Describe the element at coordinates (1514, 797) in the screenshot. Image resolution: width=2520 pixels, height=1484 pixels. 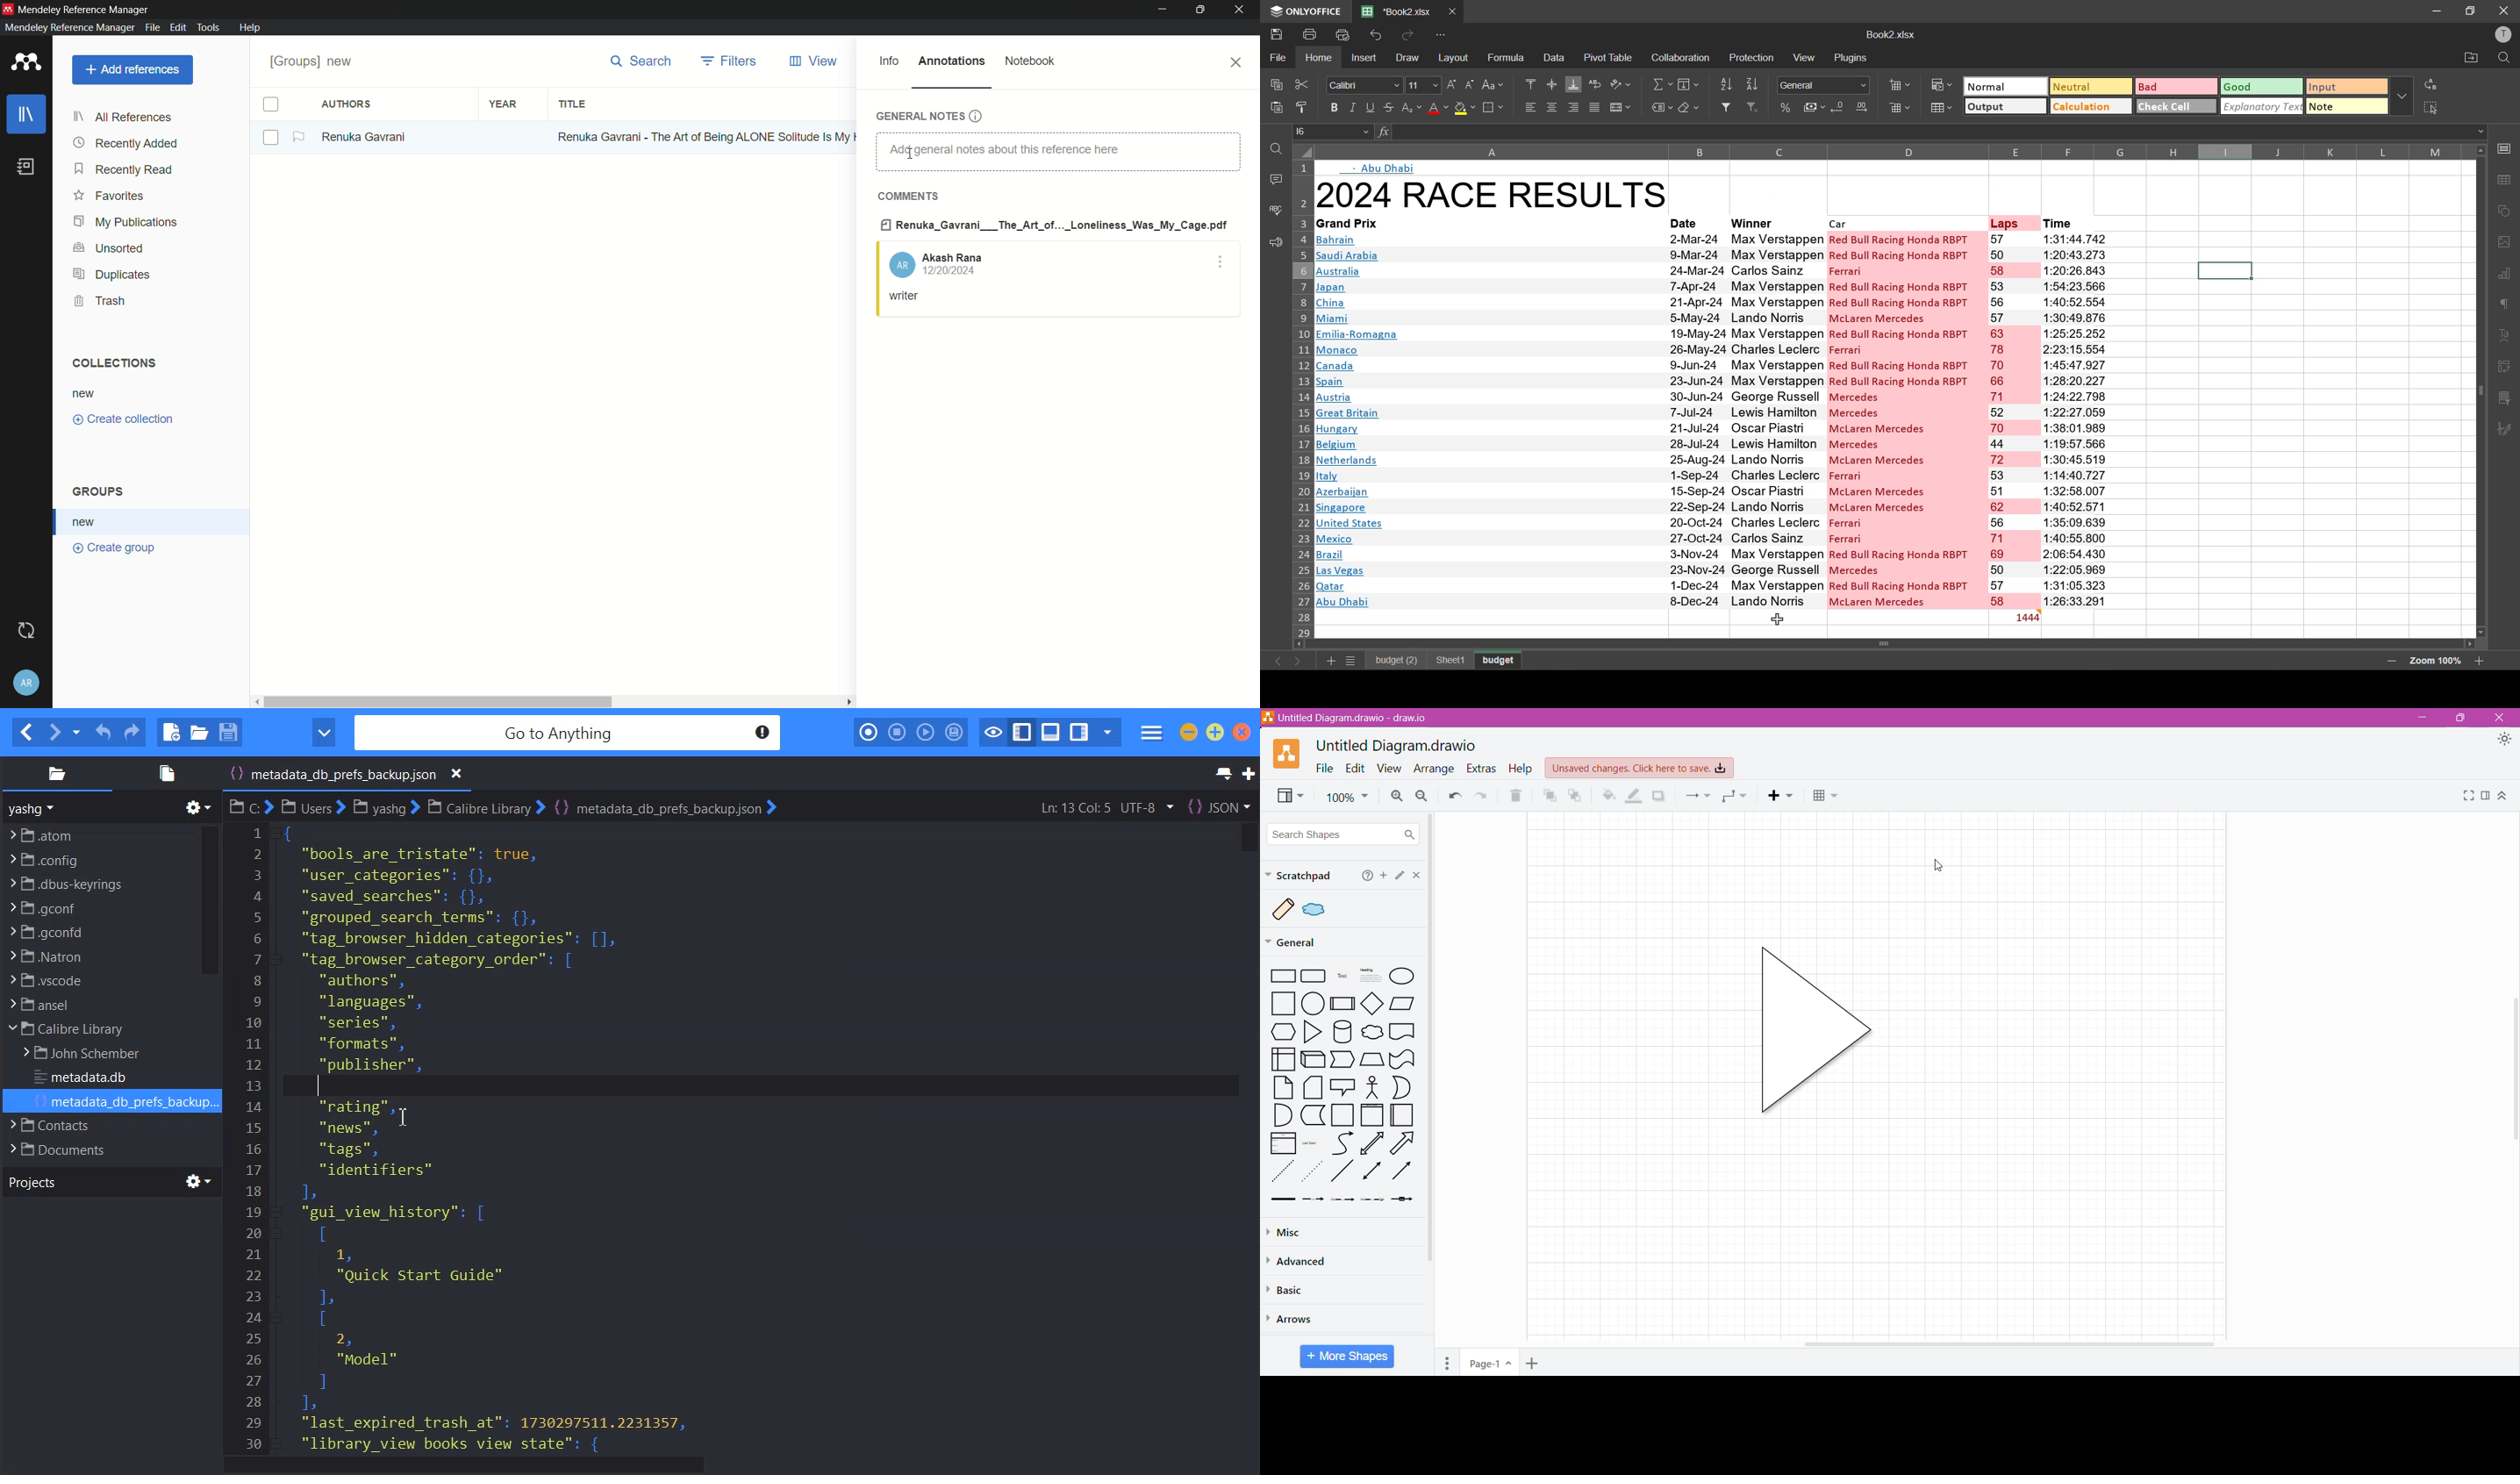
I see `Delete` at that location.